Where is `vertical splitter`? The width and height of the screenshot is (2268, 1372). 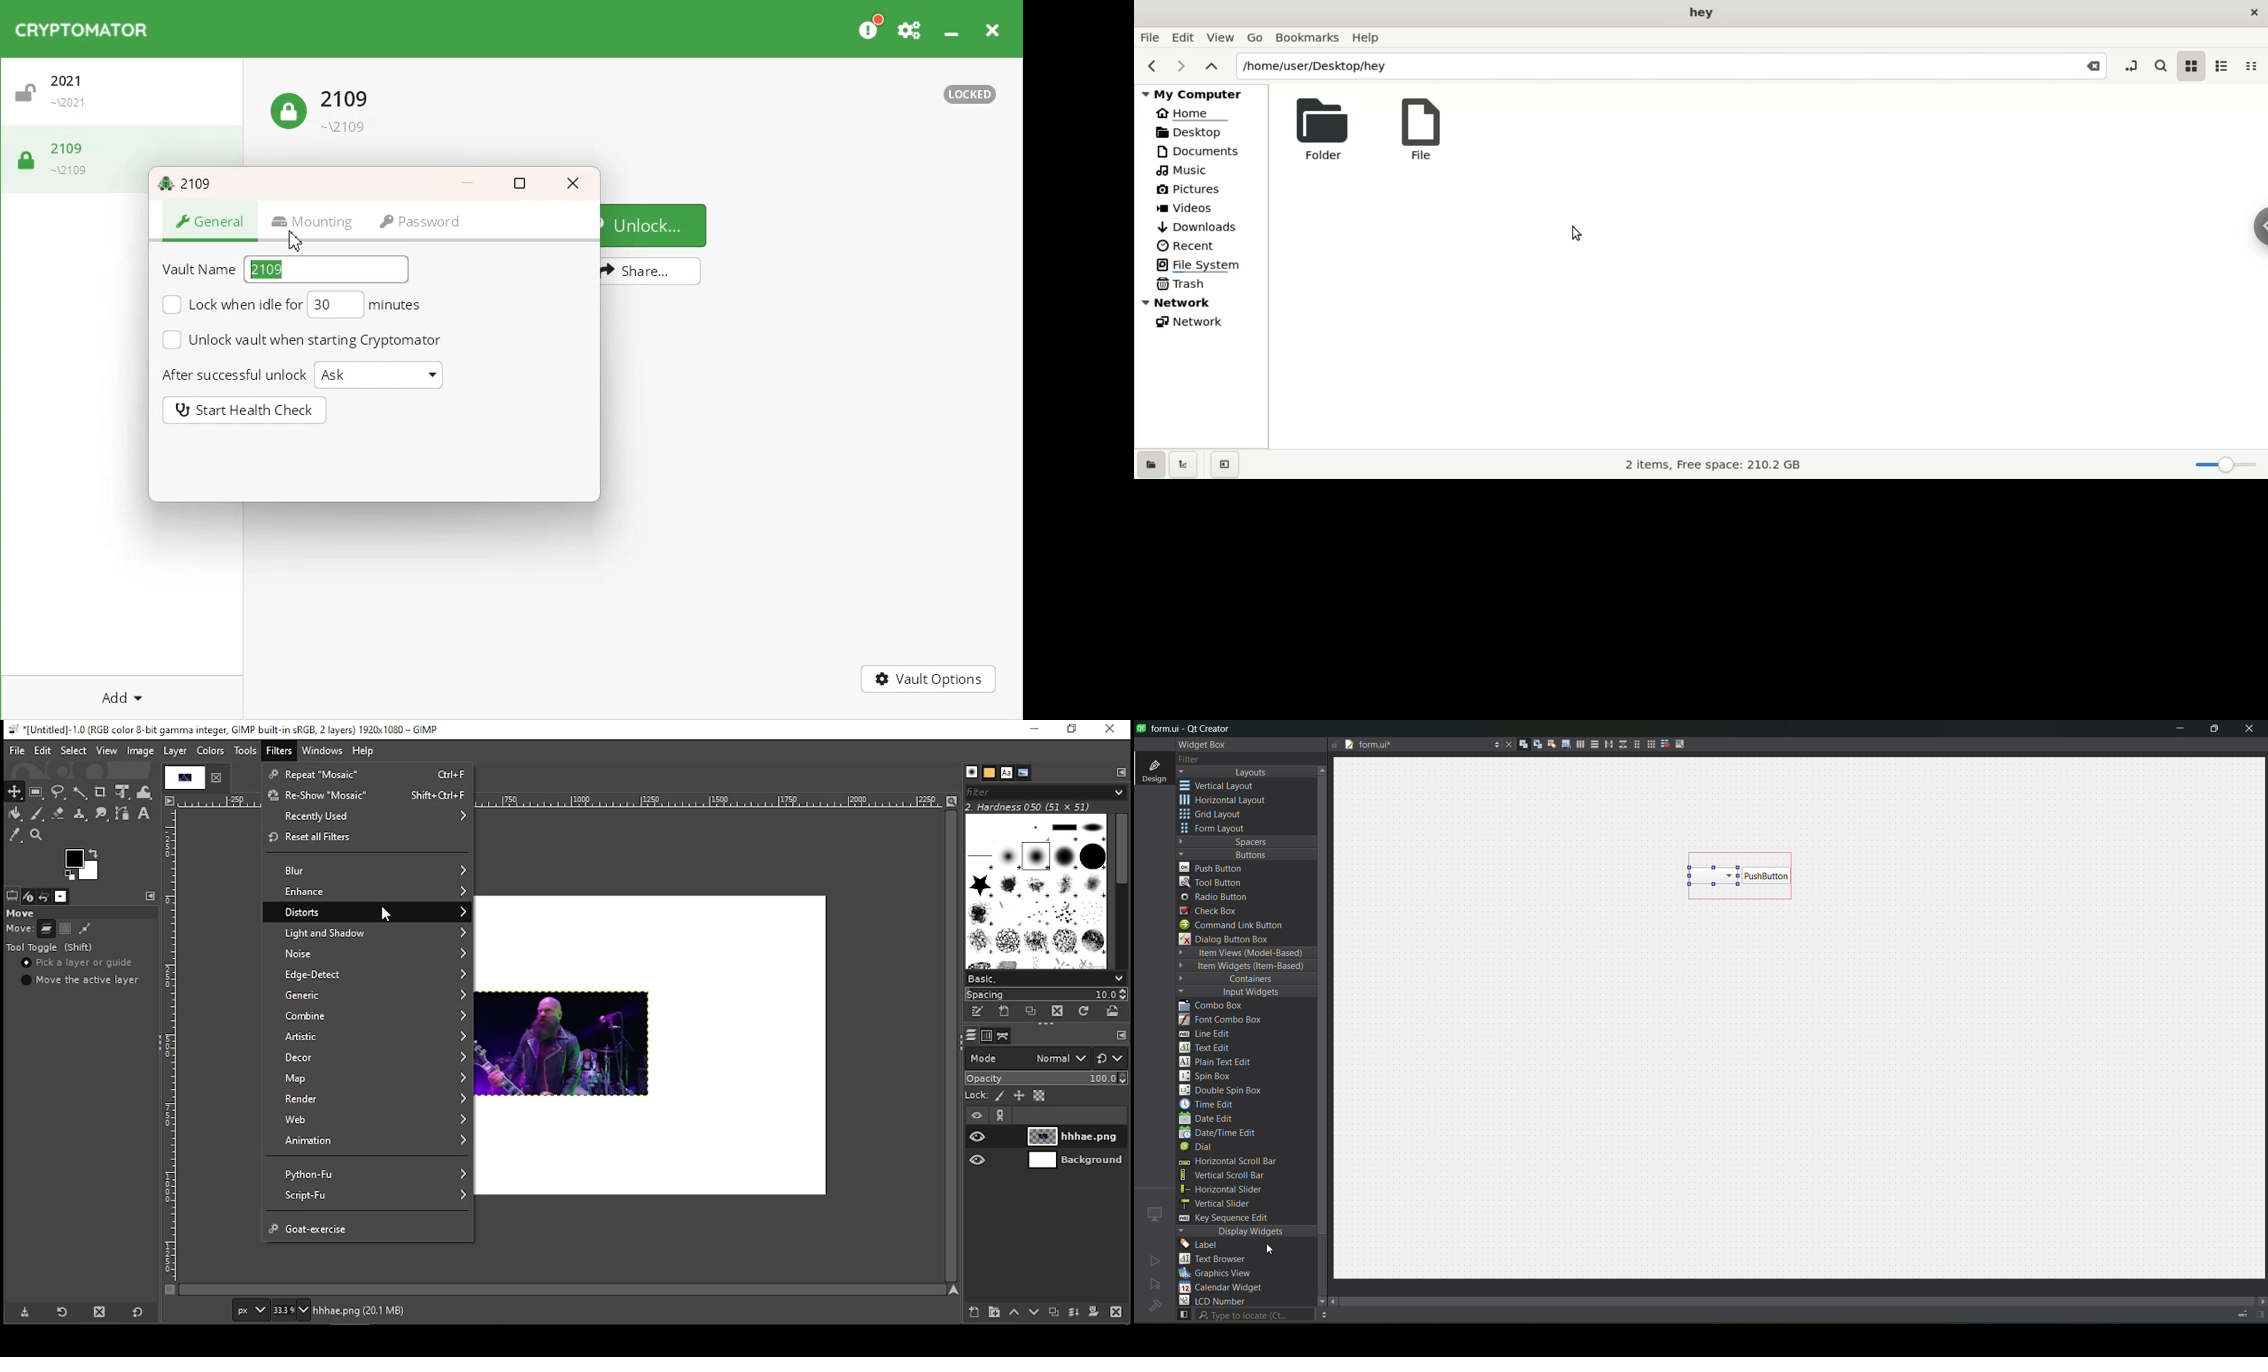 vertical splitter is located at coordinates (1621, 747).